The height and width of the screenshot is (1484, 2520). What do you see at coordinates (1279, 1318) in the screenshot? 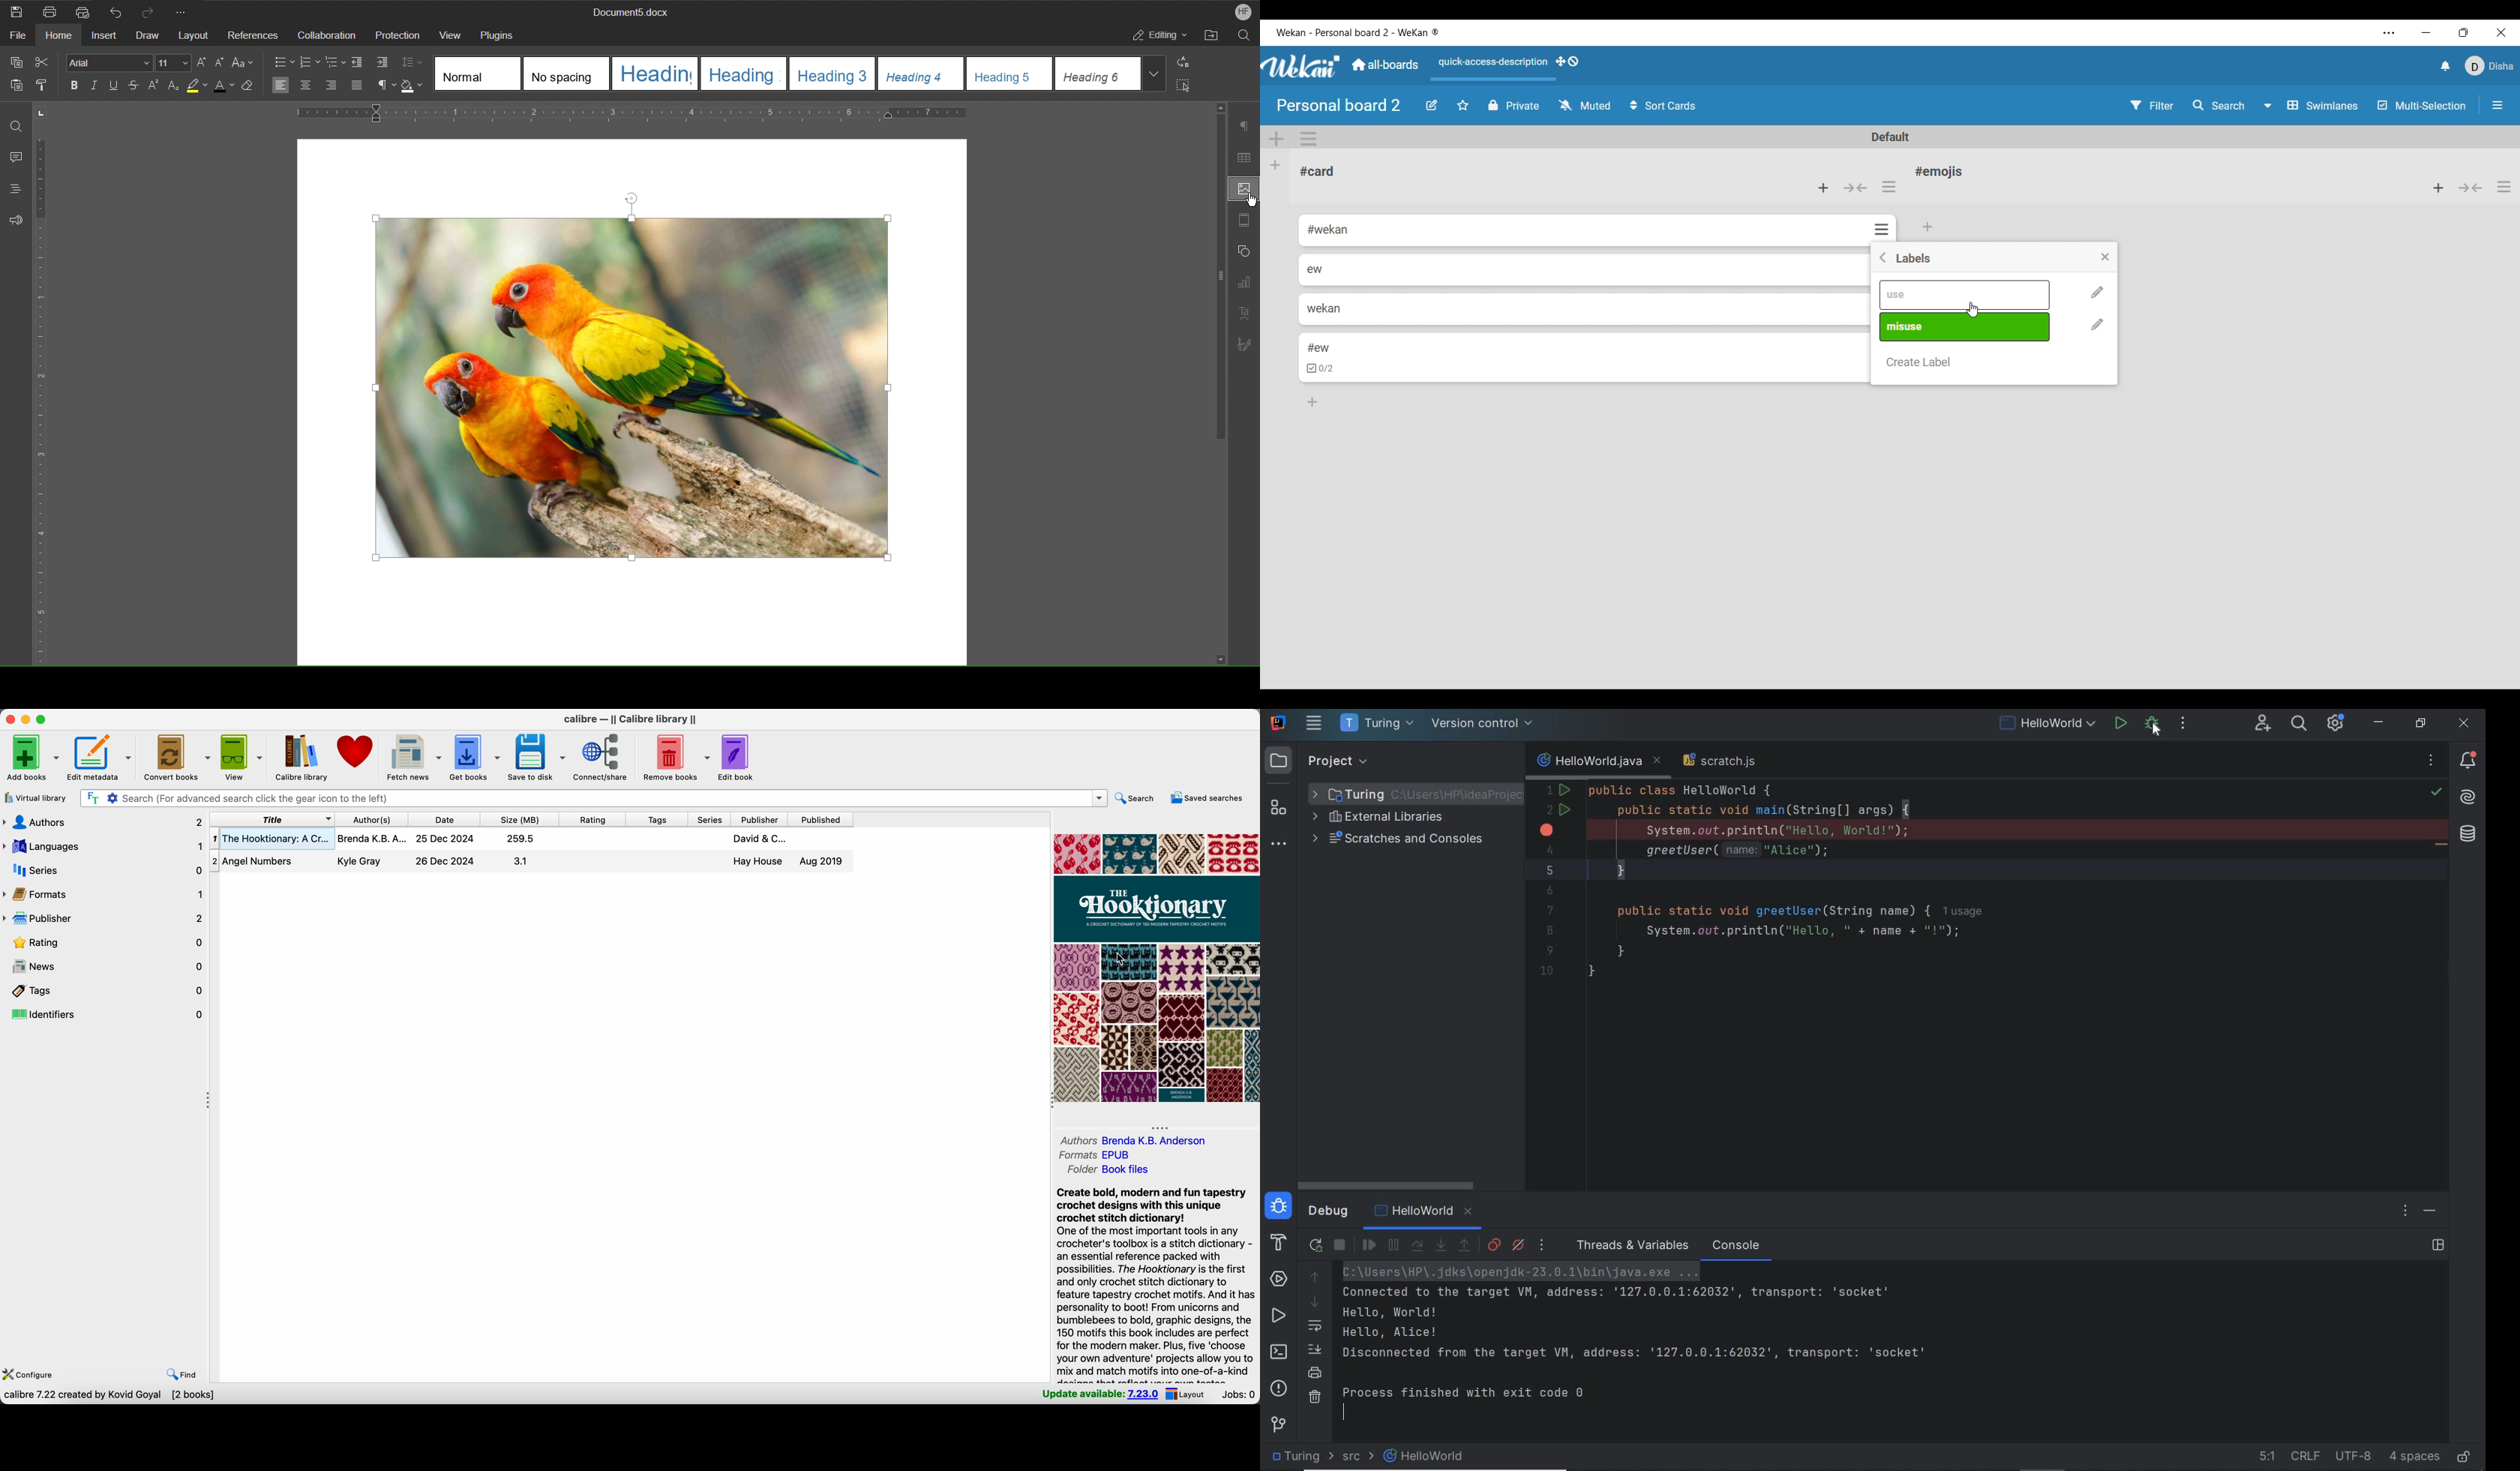
I see `run` at bounding box center [1279, 1318].